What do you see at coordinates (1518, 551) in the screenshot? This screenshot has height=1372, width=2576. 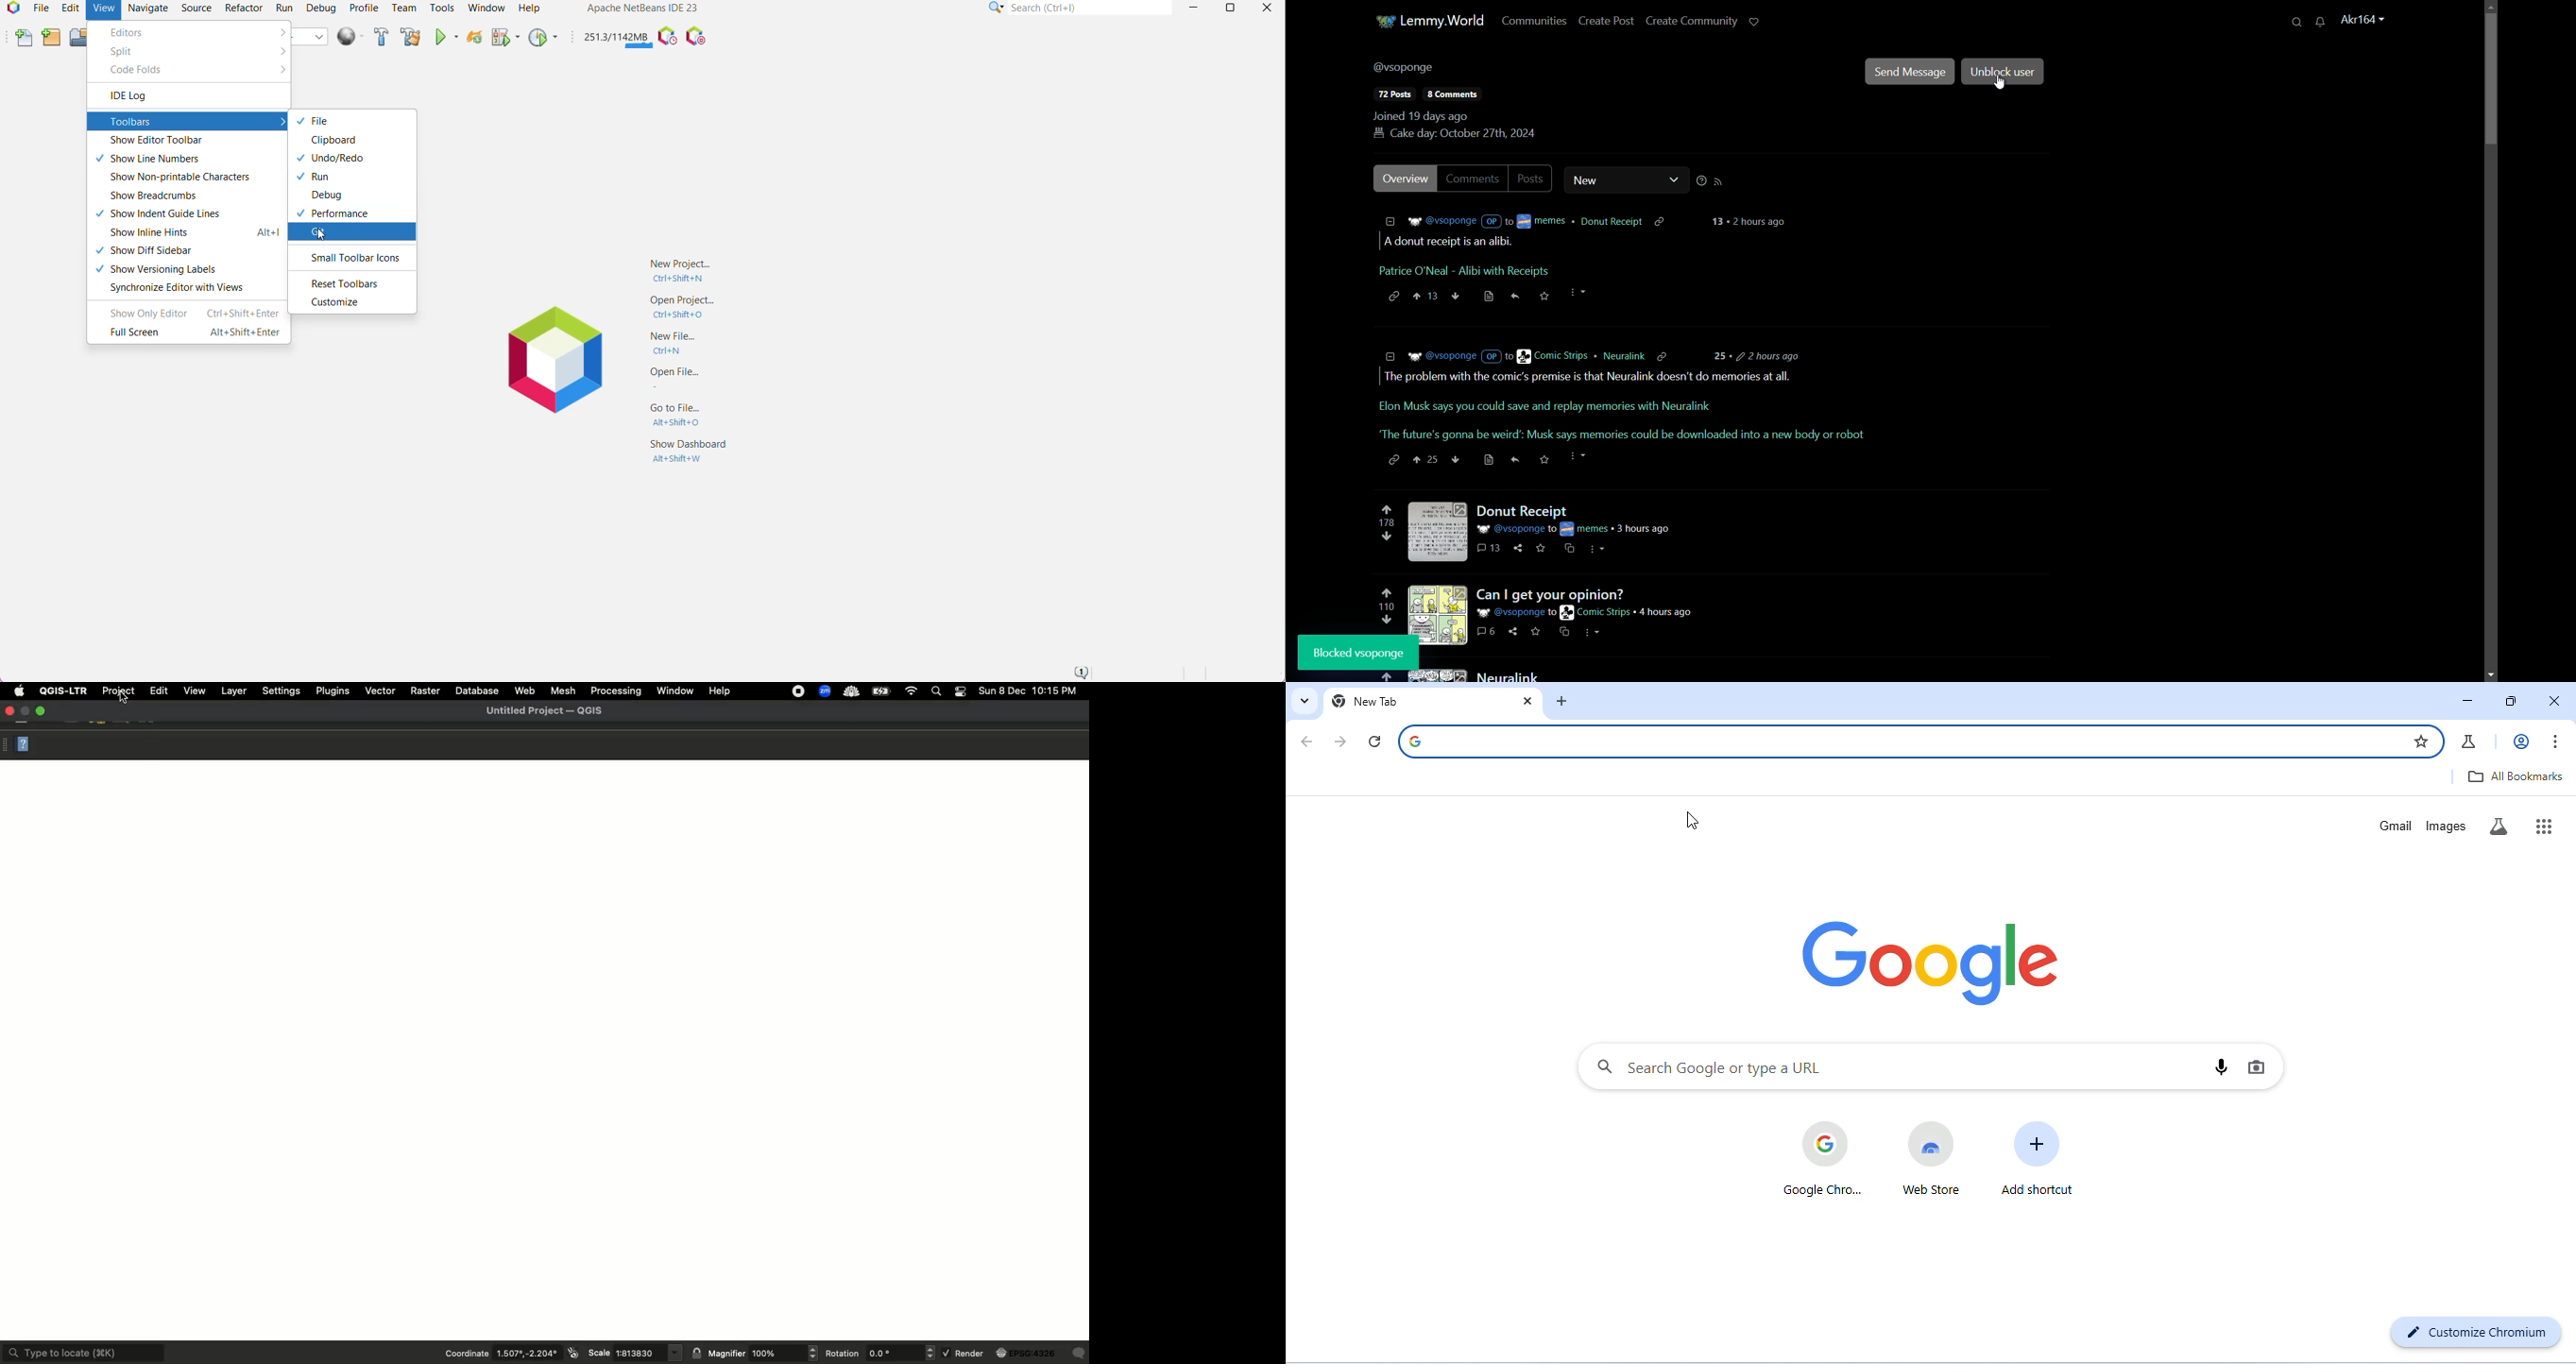 I see `share` at bounding box center [1518, 551].